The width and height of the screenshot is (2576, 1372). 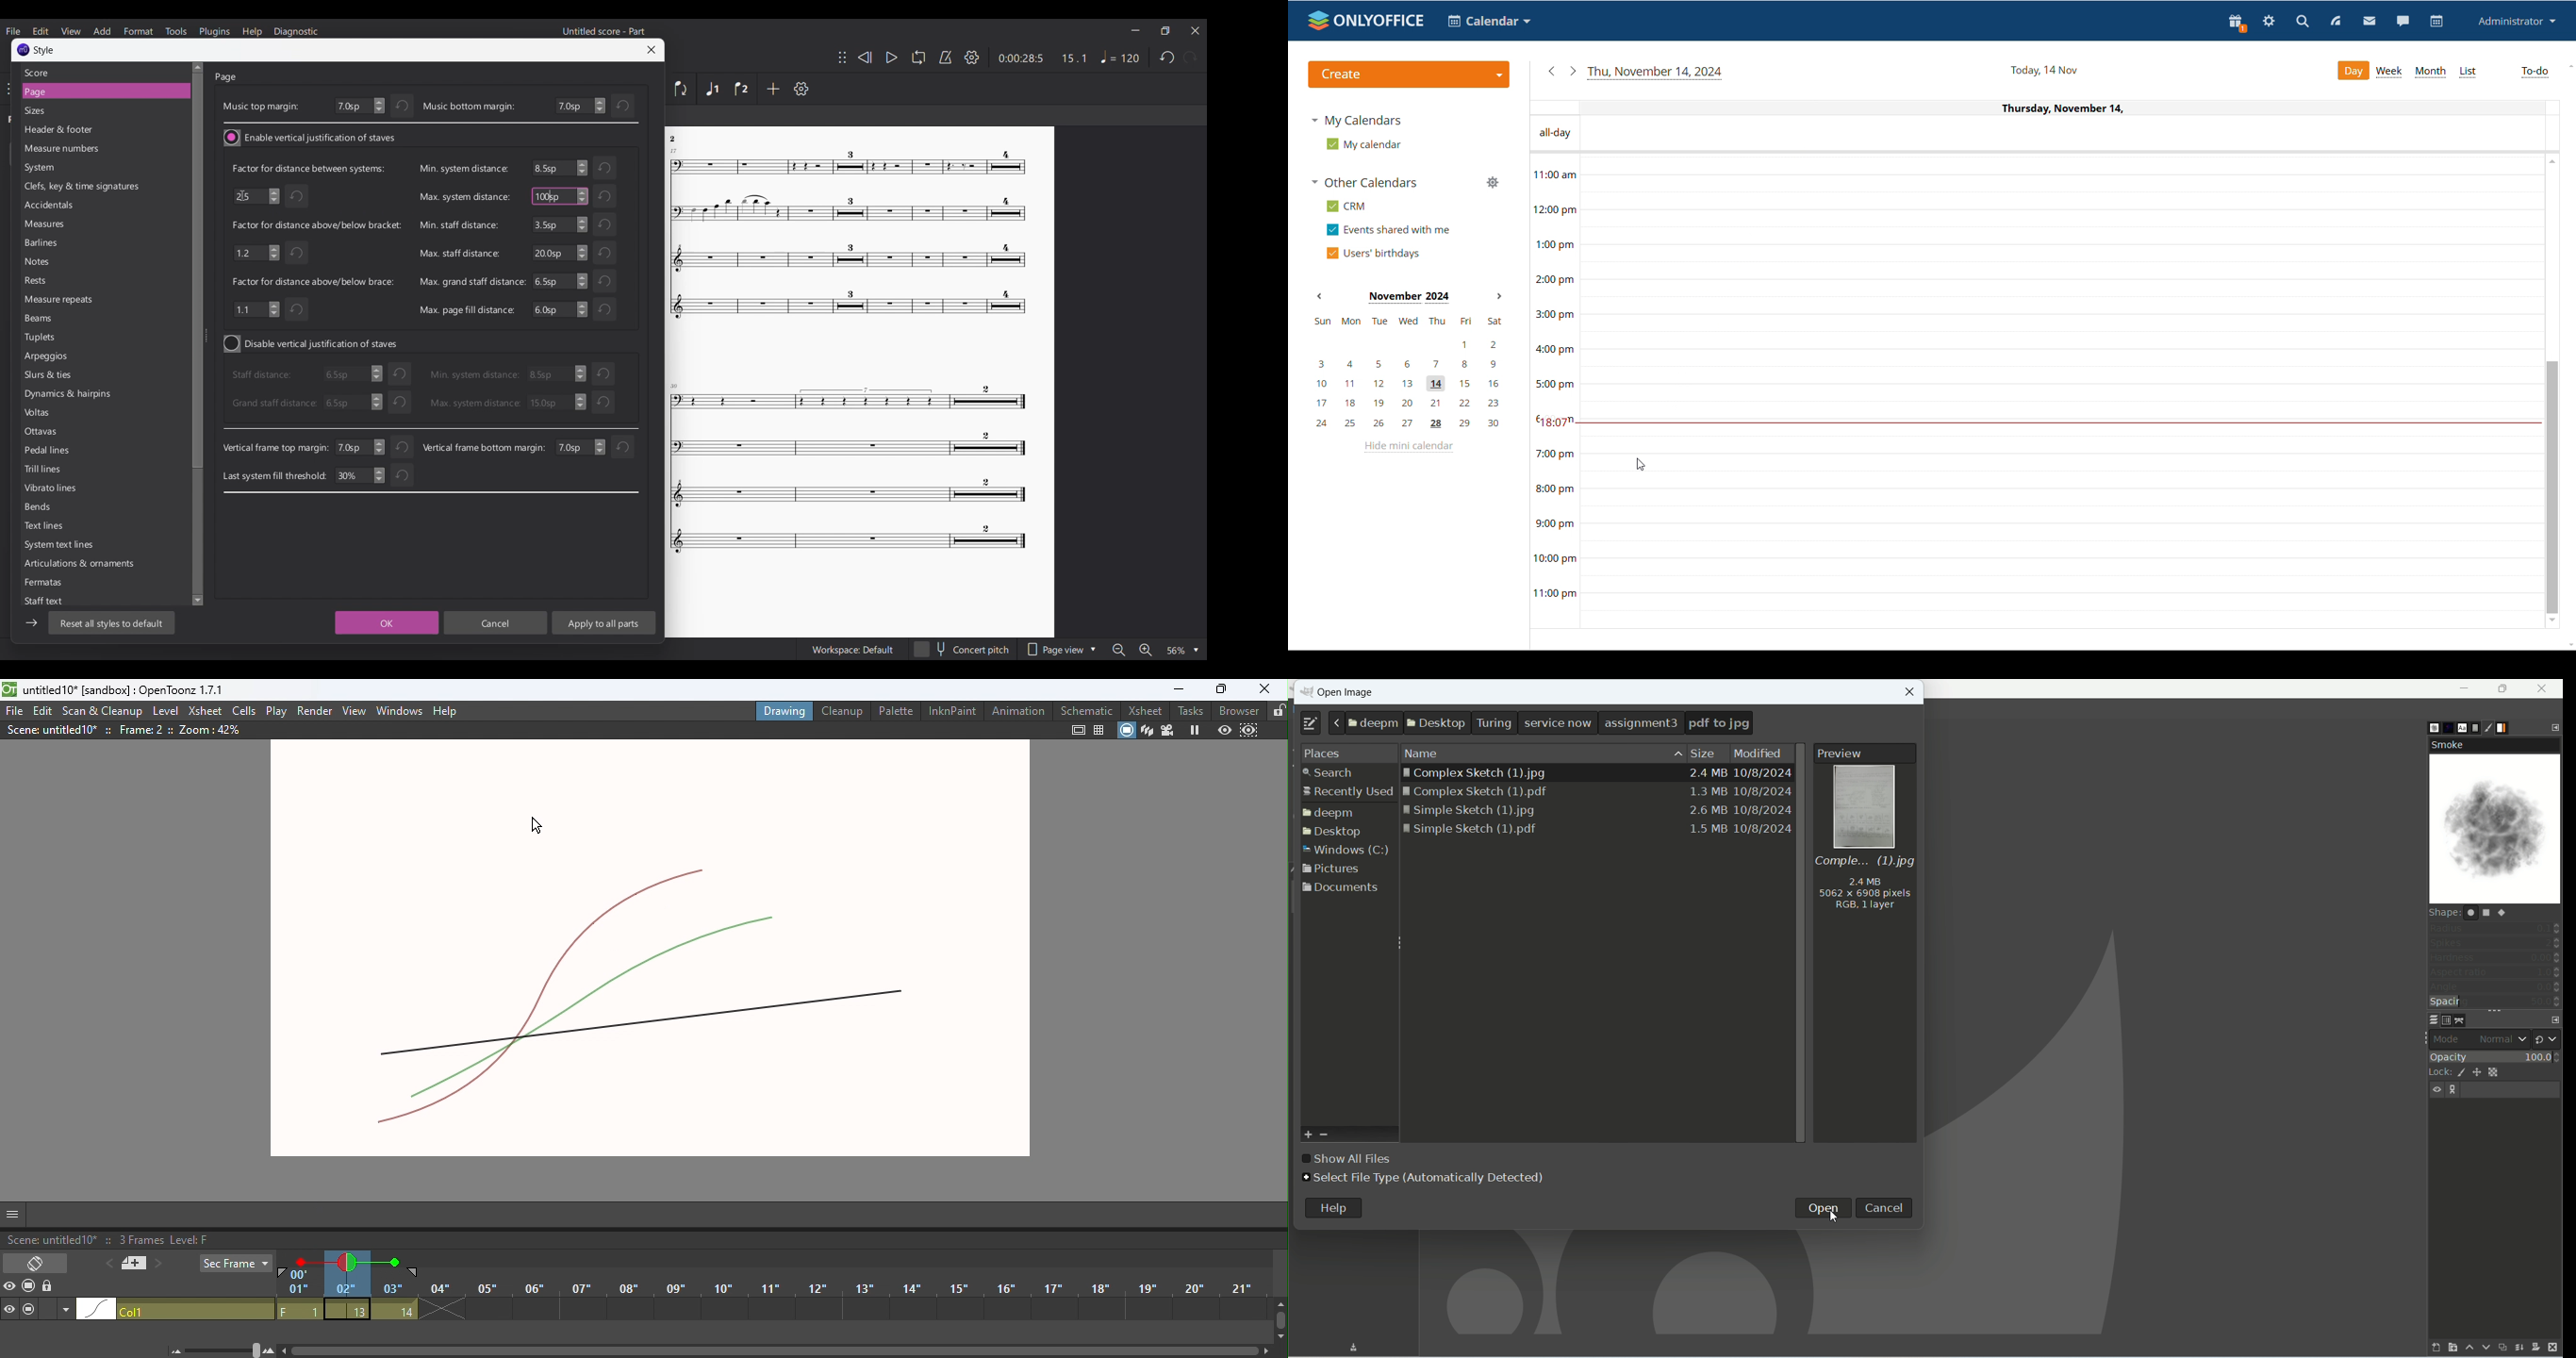 I want to click on lock alpha channel, so click(x=2494, y=1073).